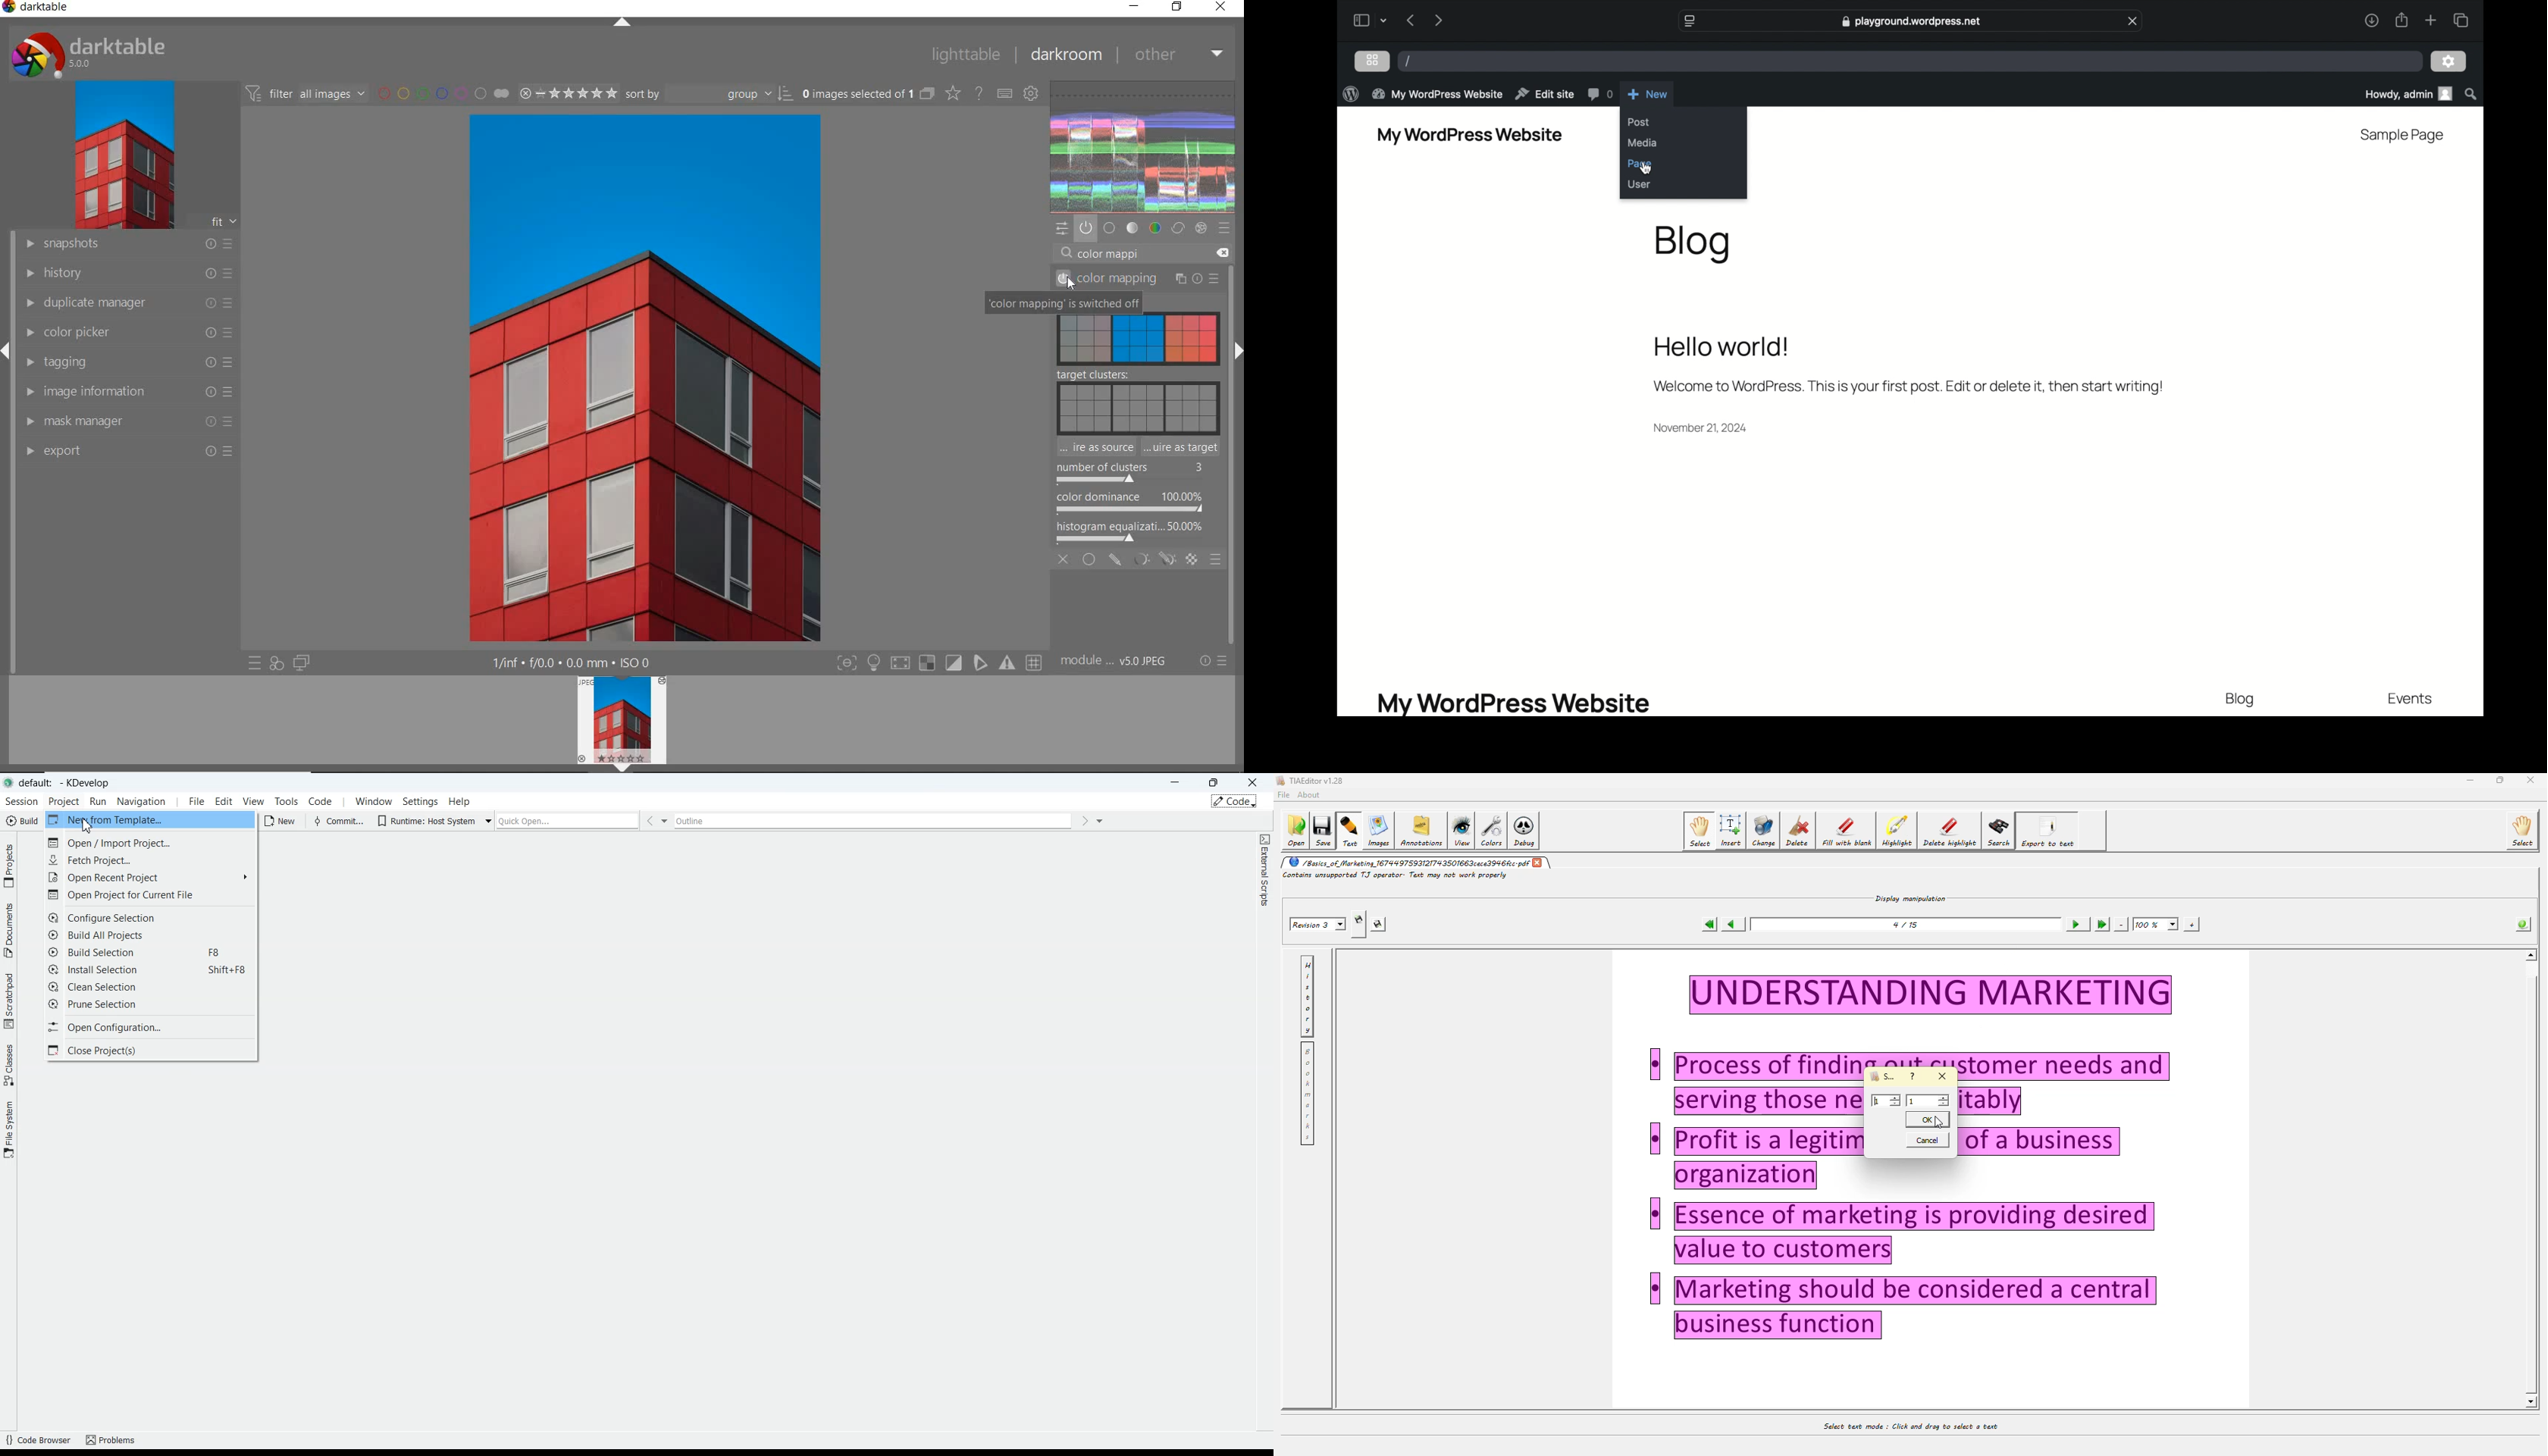  I want to click on my wordpress website, so click(1512, 702).